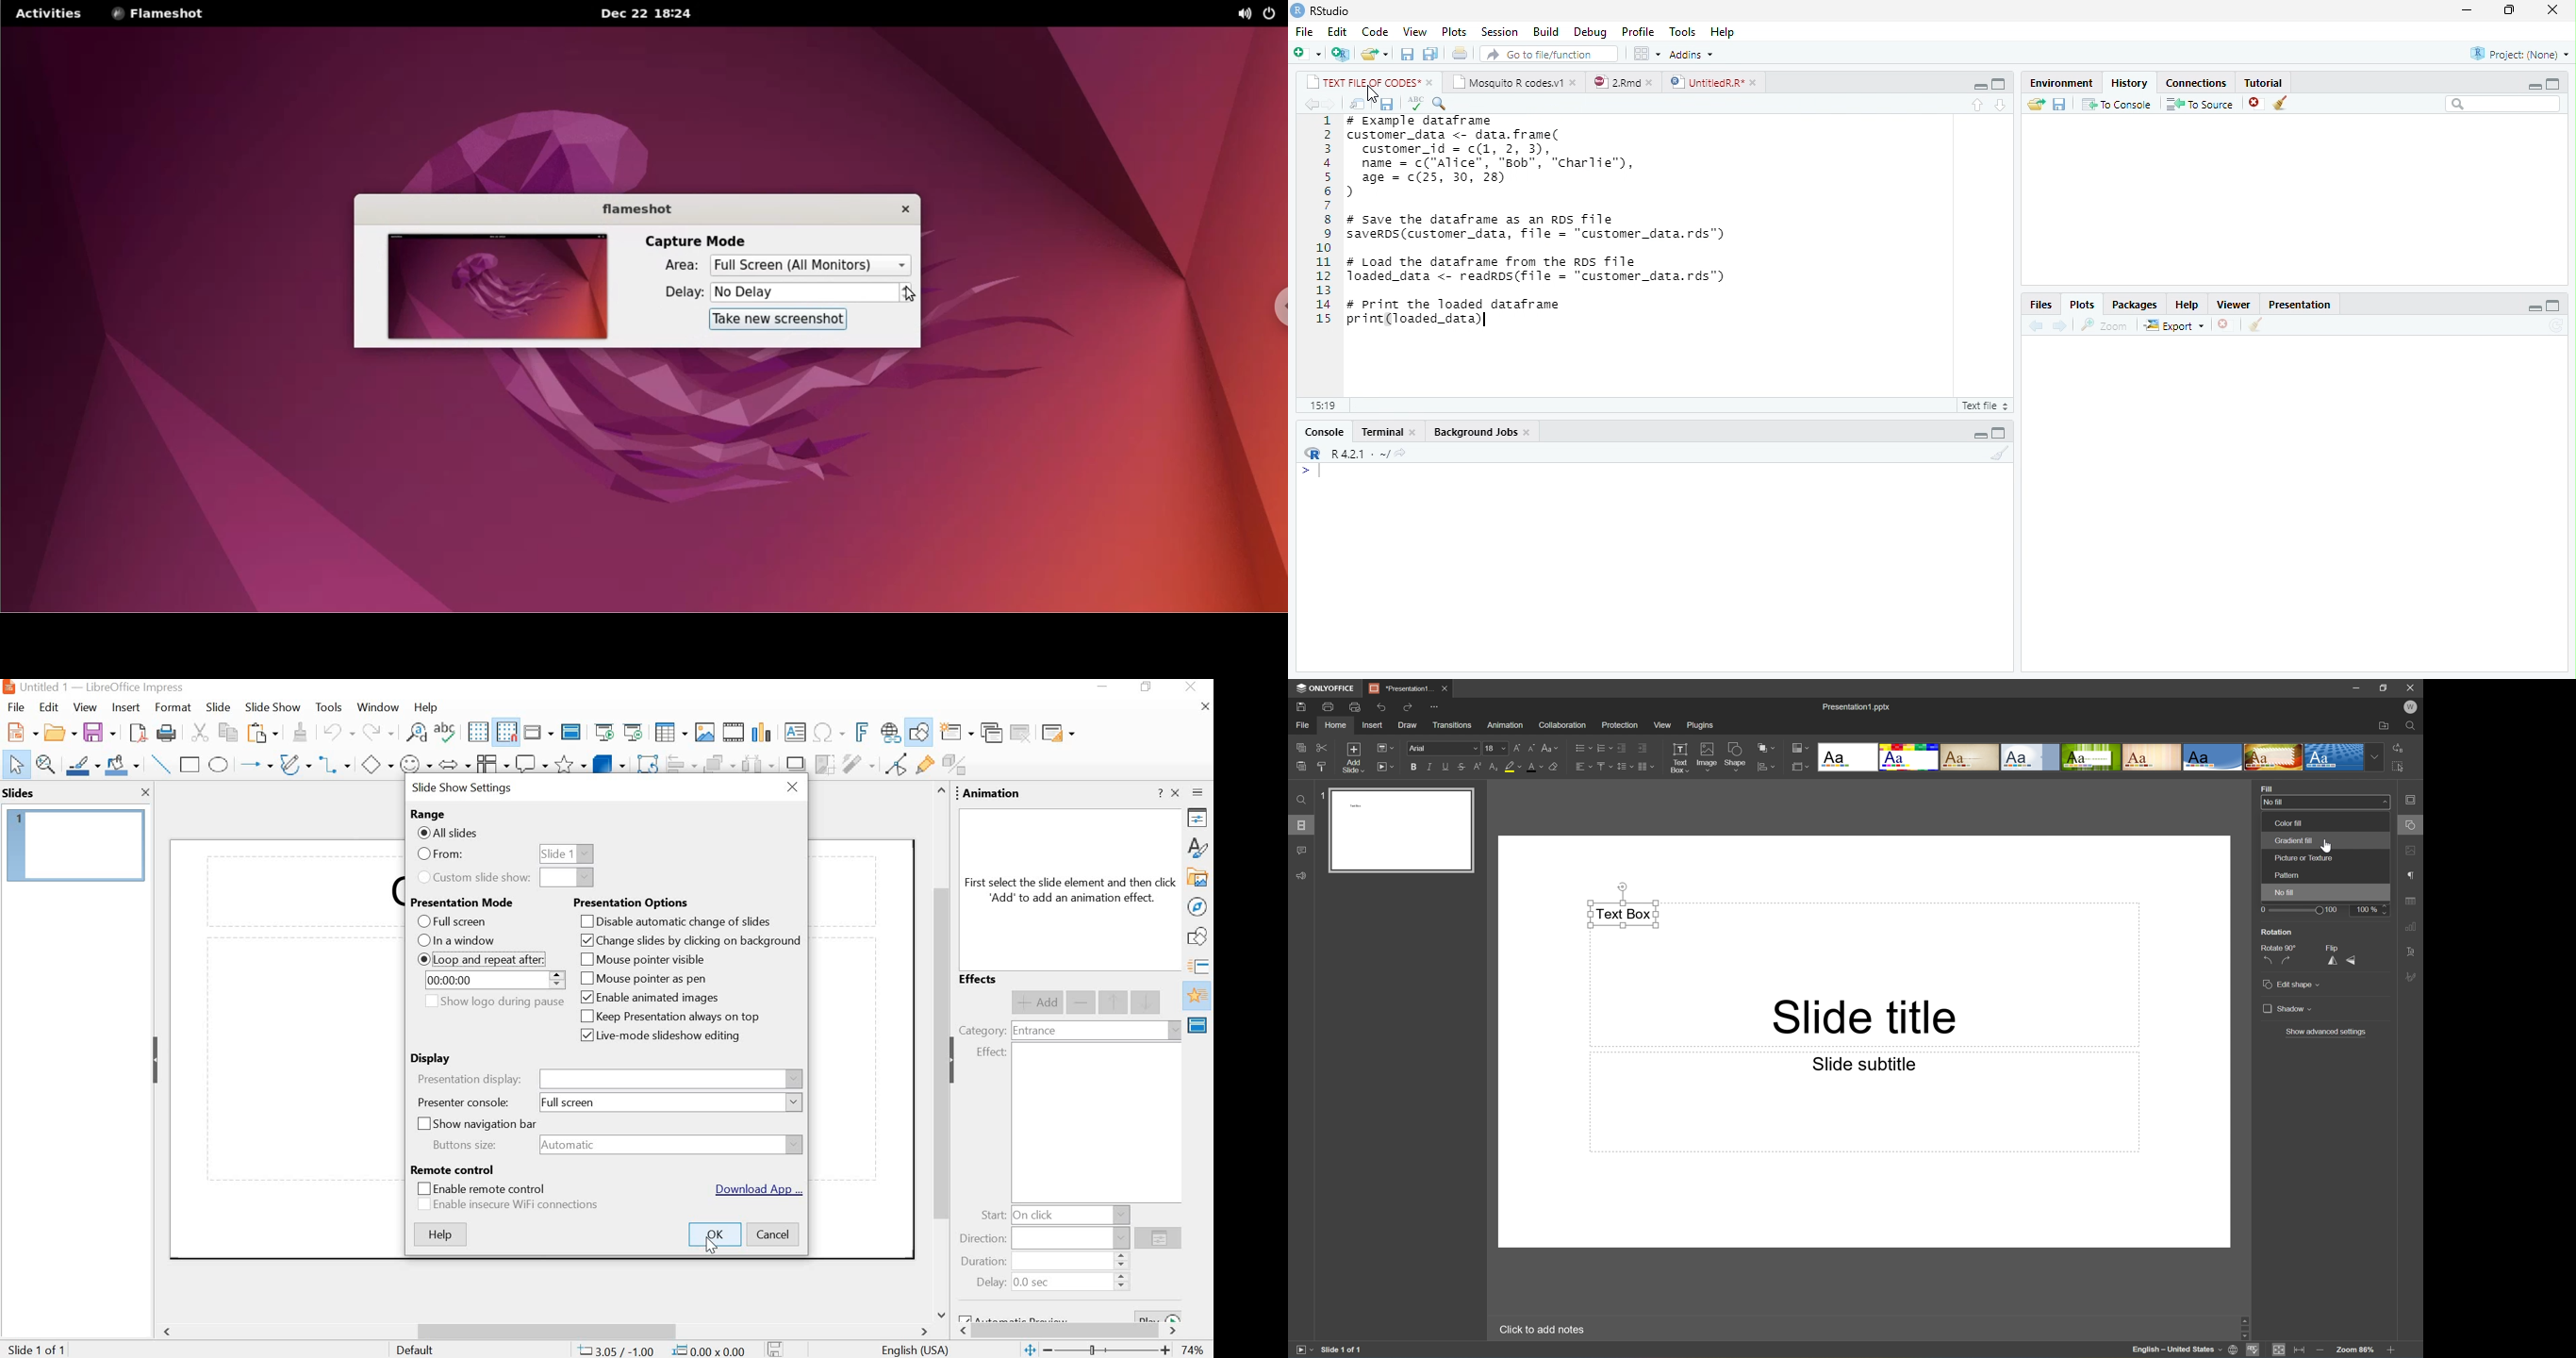  What do you see at coordinates (1546, 32) in the screenshot?
I see `Build` at bounding box center [1546, 32].